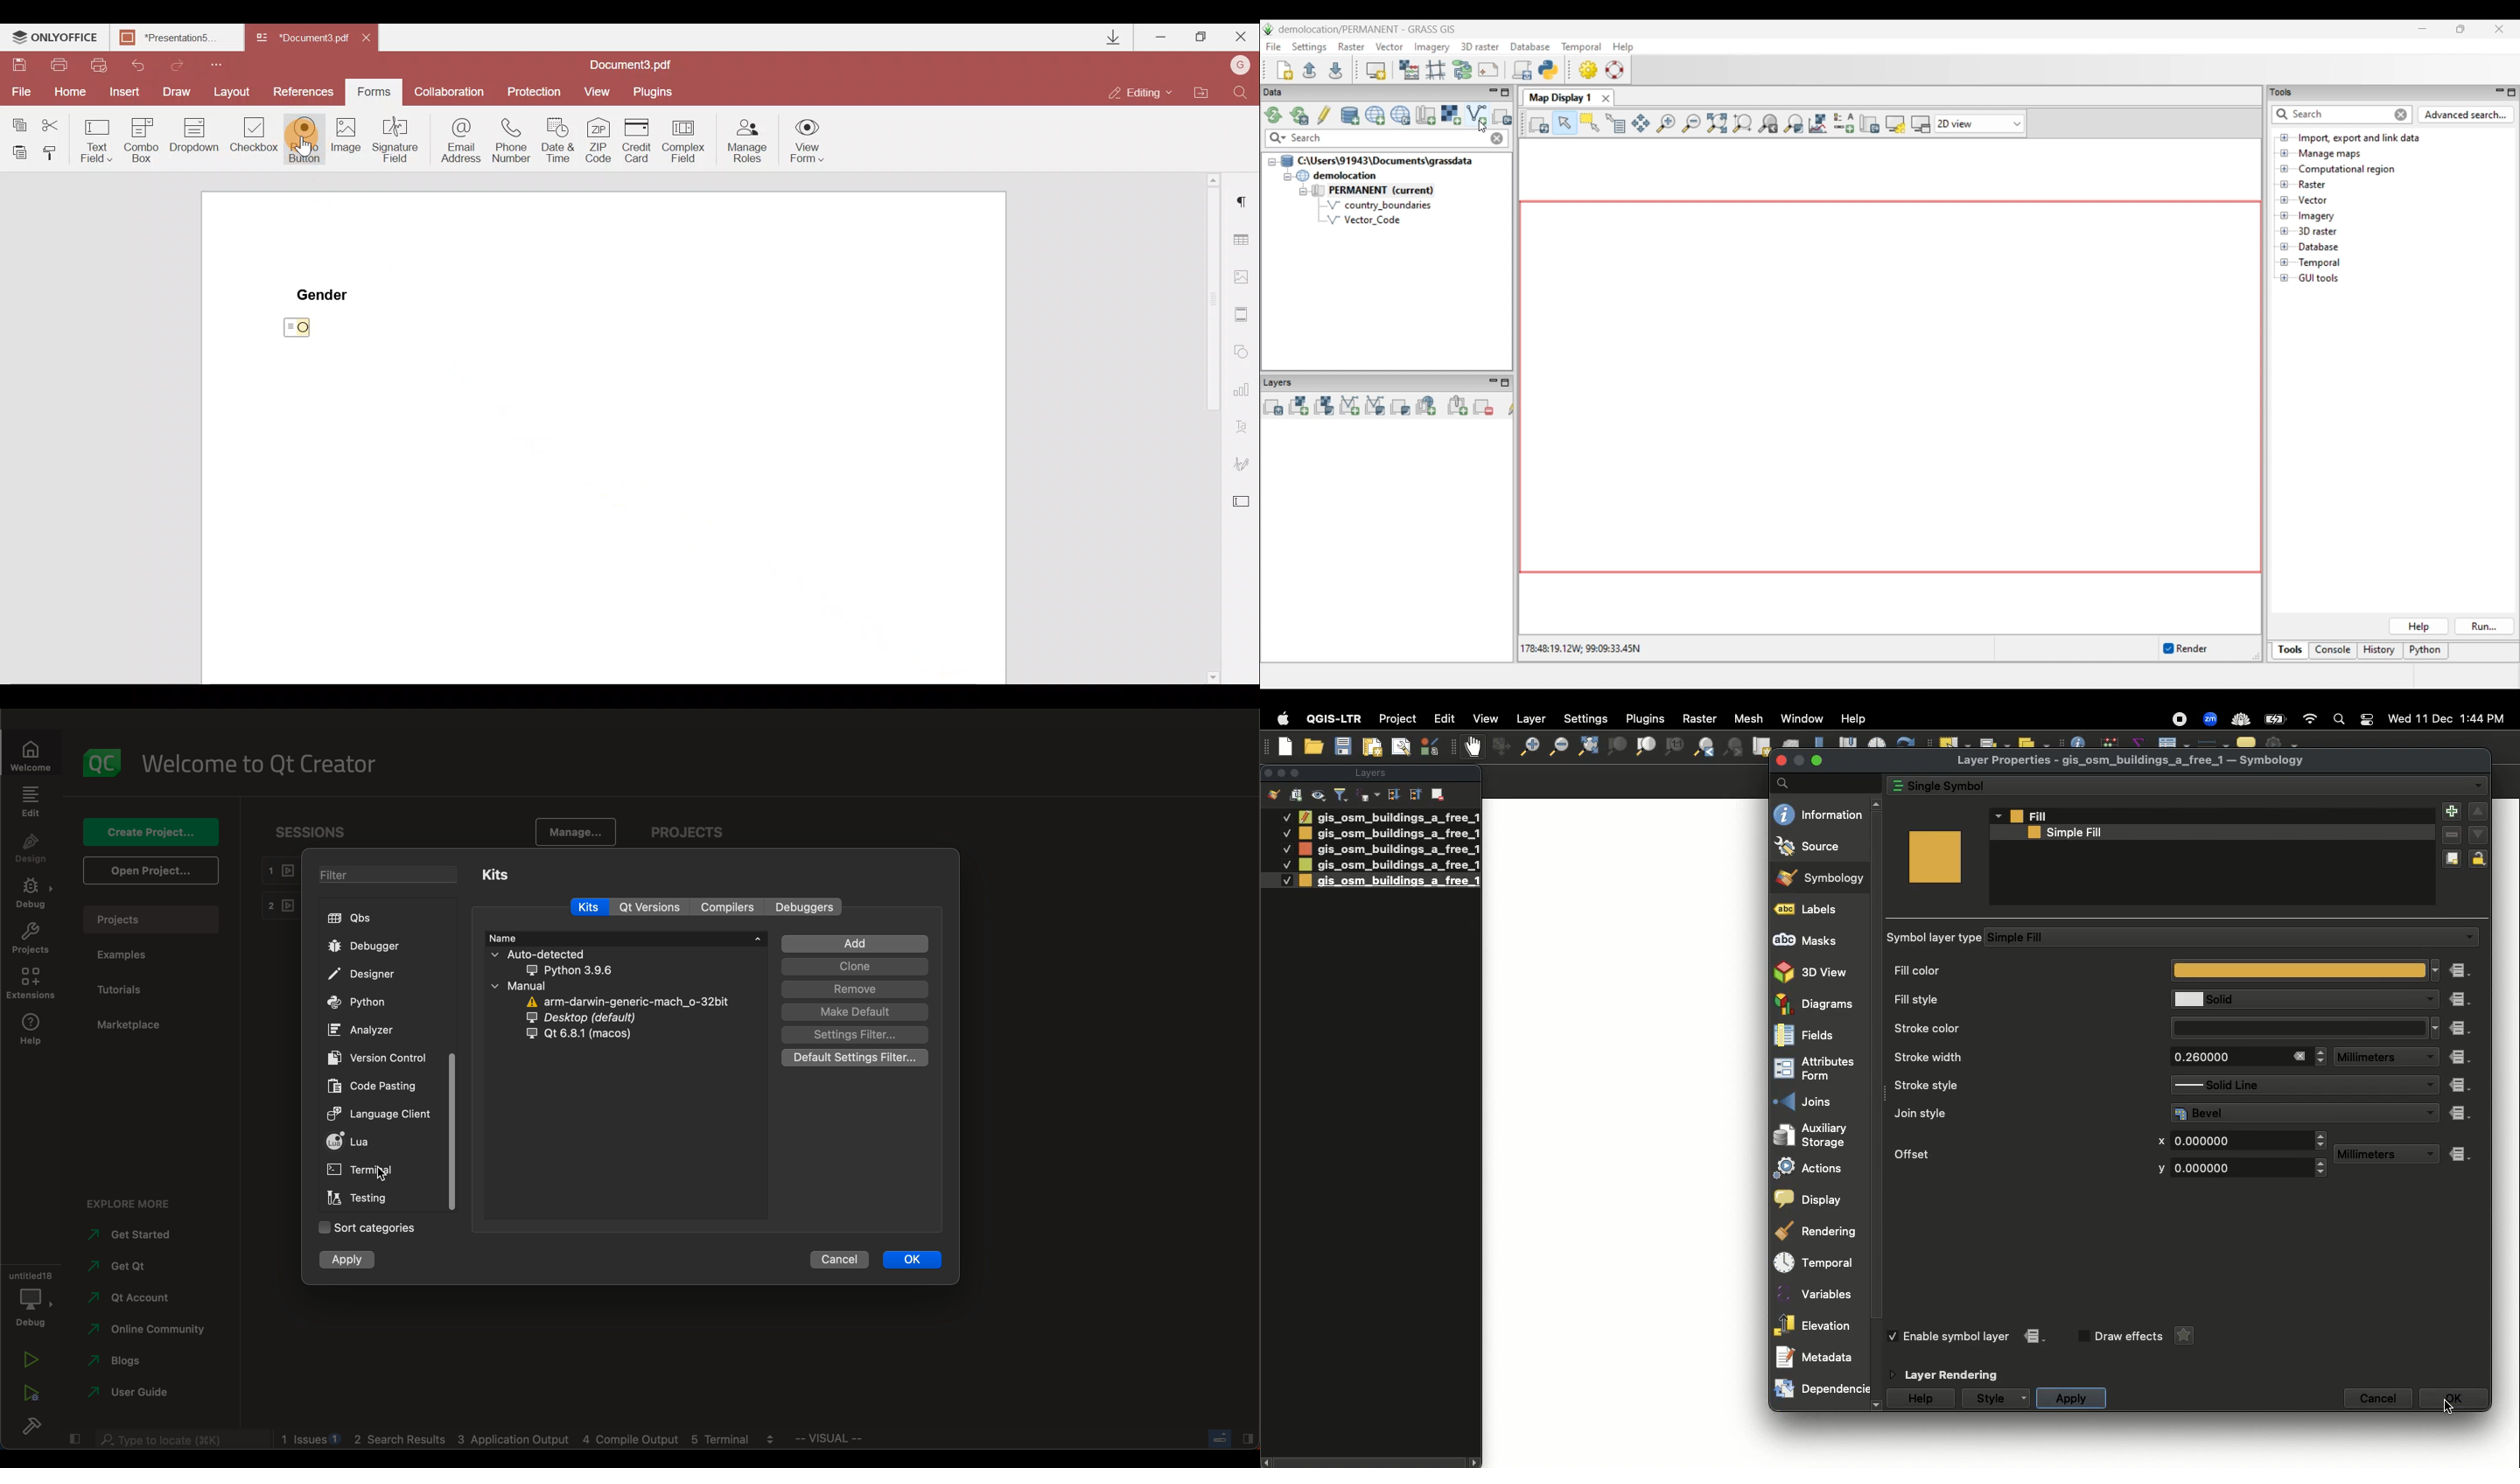 This screenshot has height=1484, width=2520. Describe the element at coordinates (2298, 1027) in the screenshot. I see `` at that location.